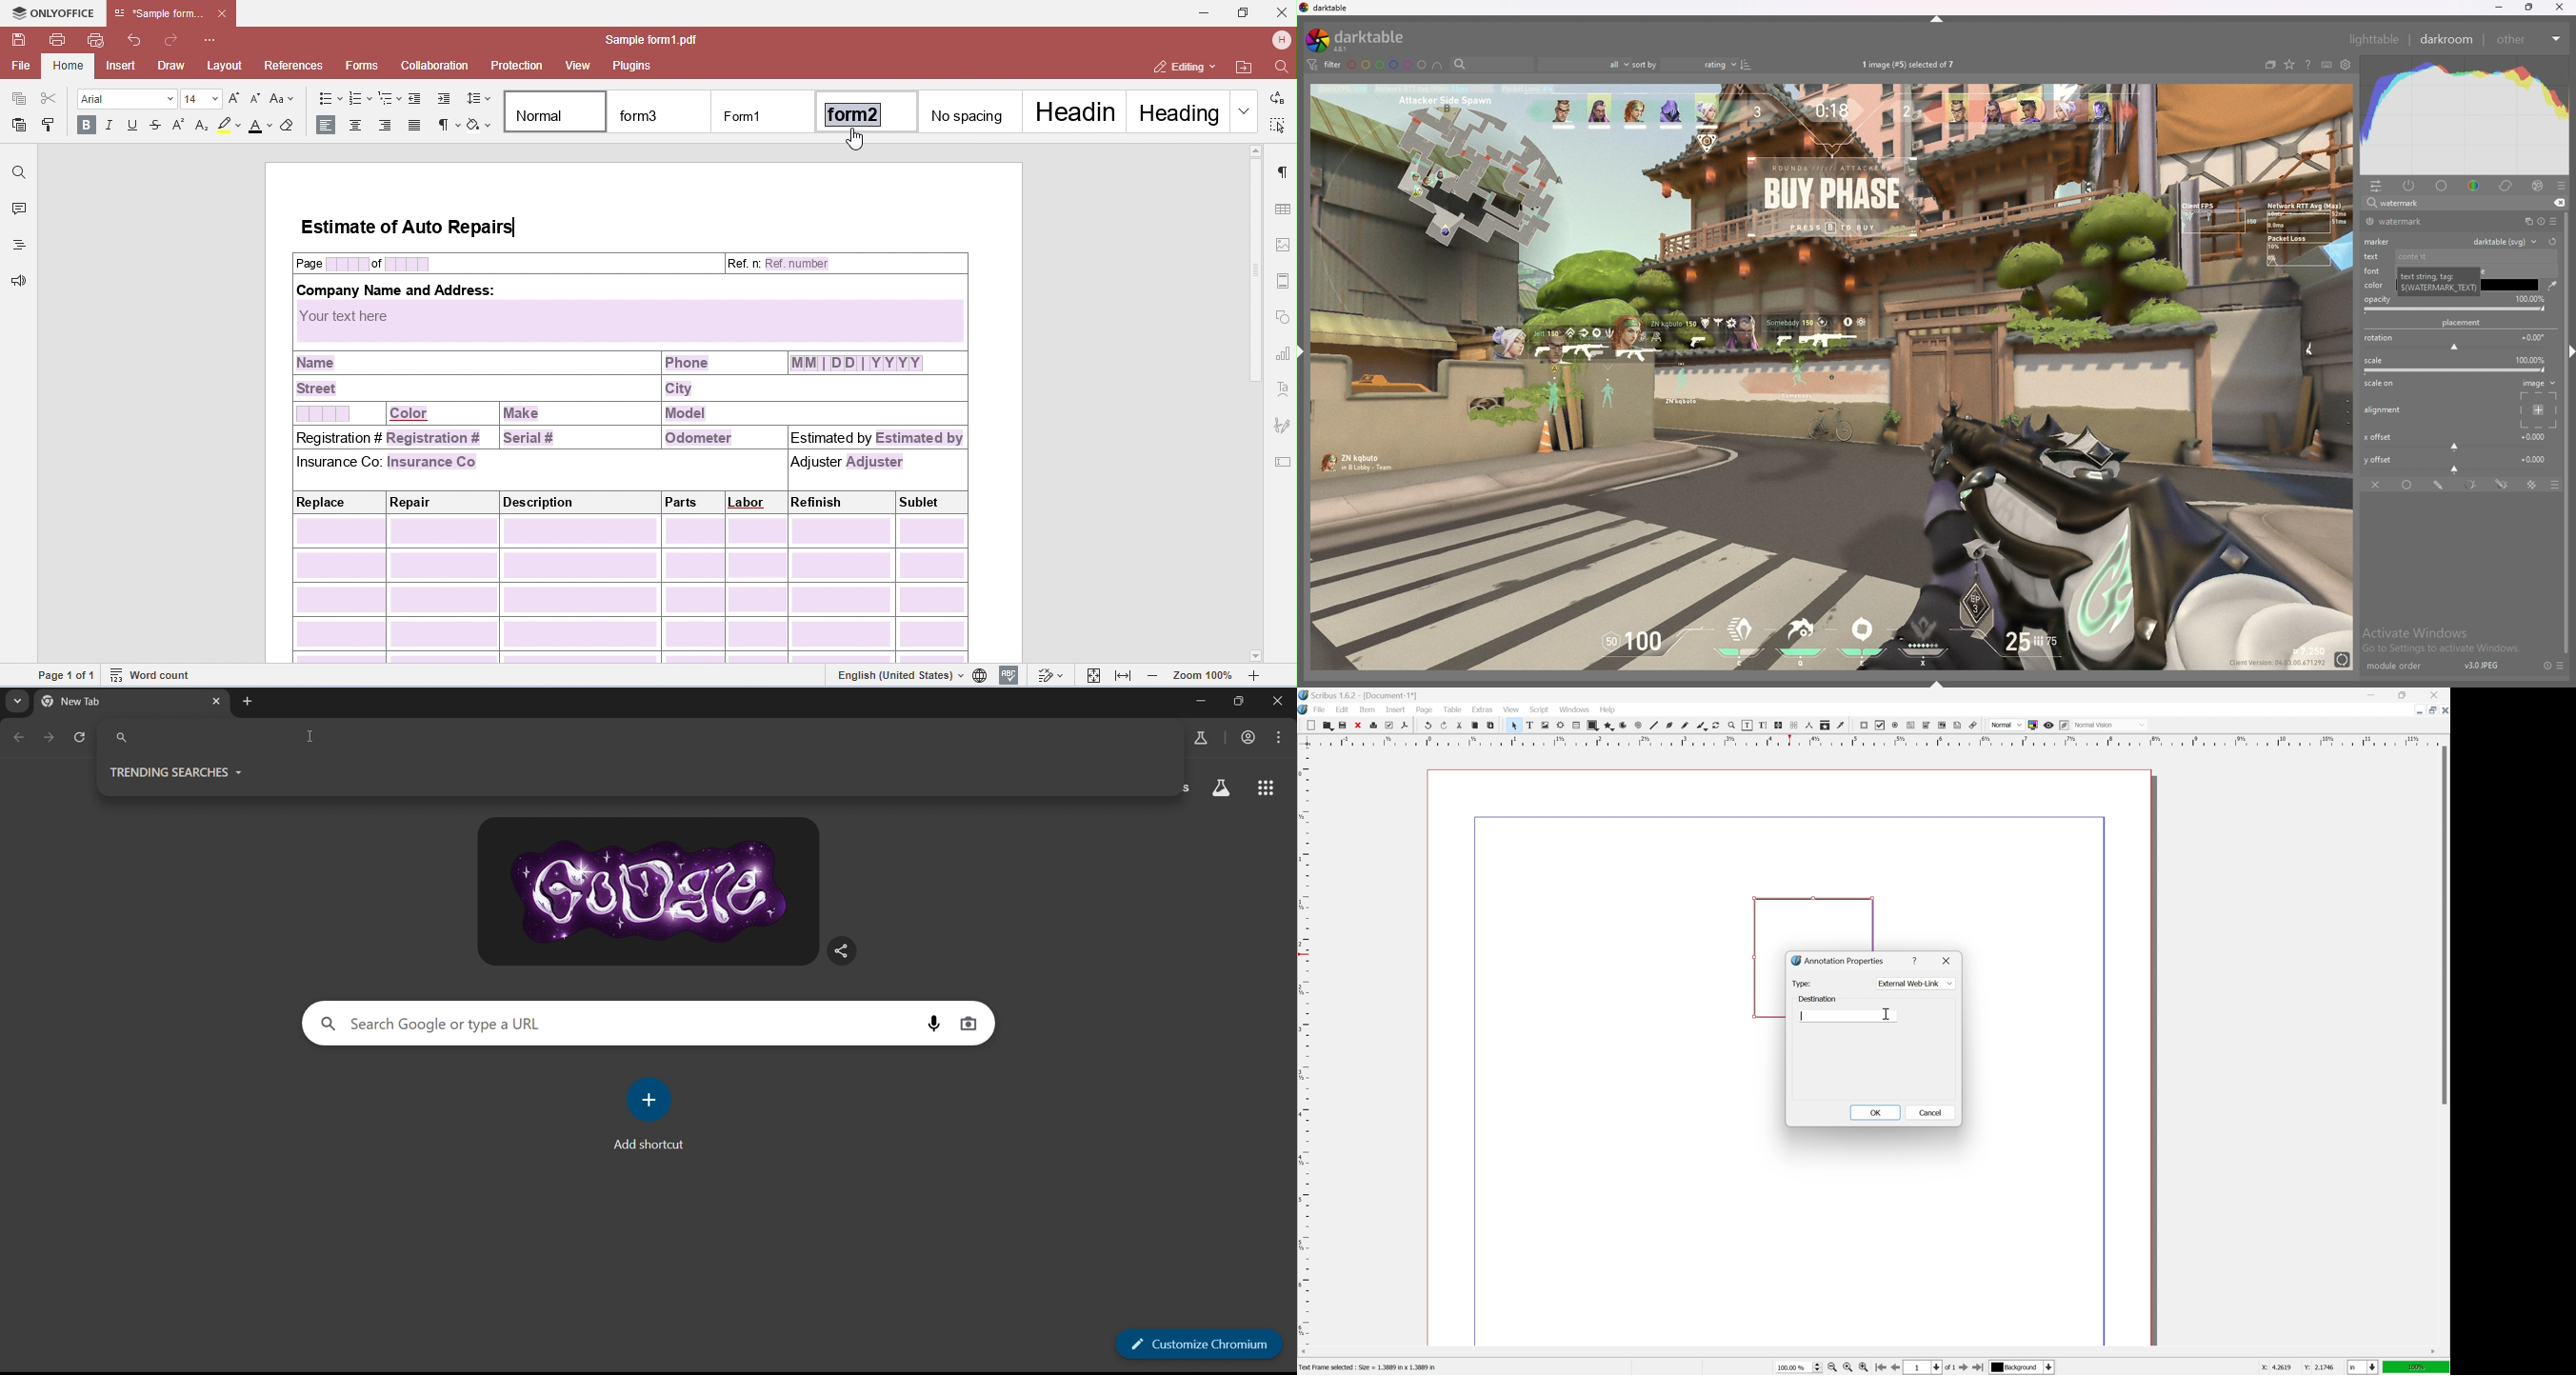 The image size is (2576, 1400). What do you see at coordinates (1424, 710) in the screenshot?
I see `page` at bounding box center [1424, 710].